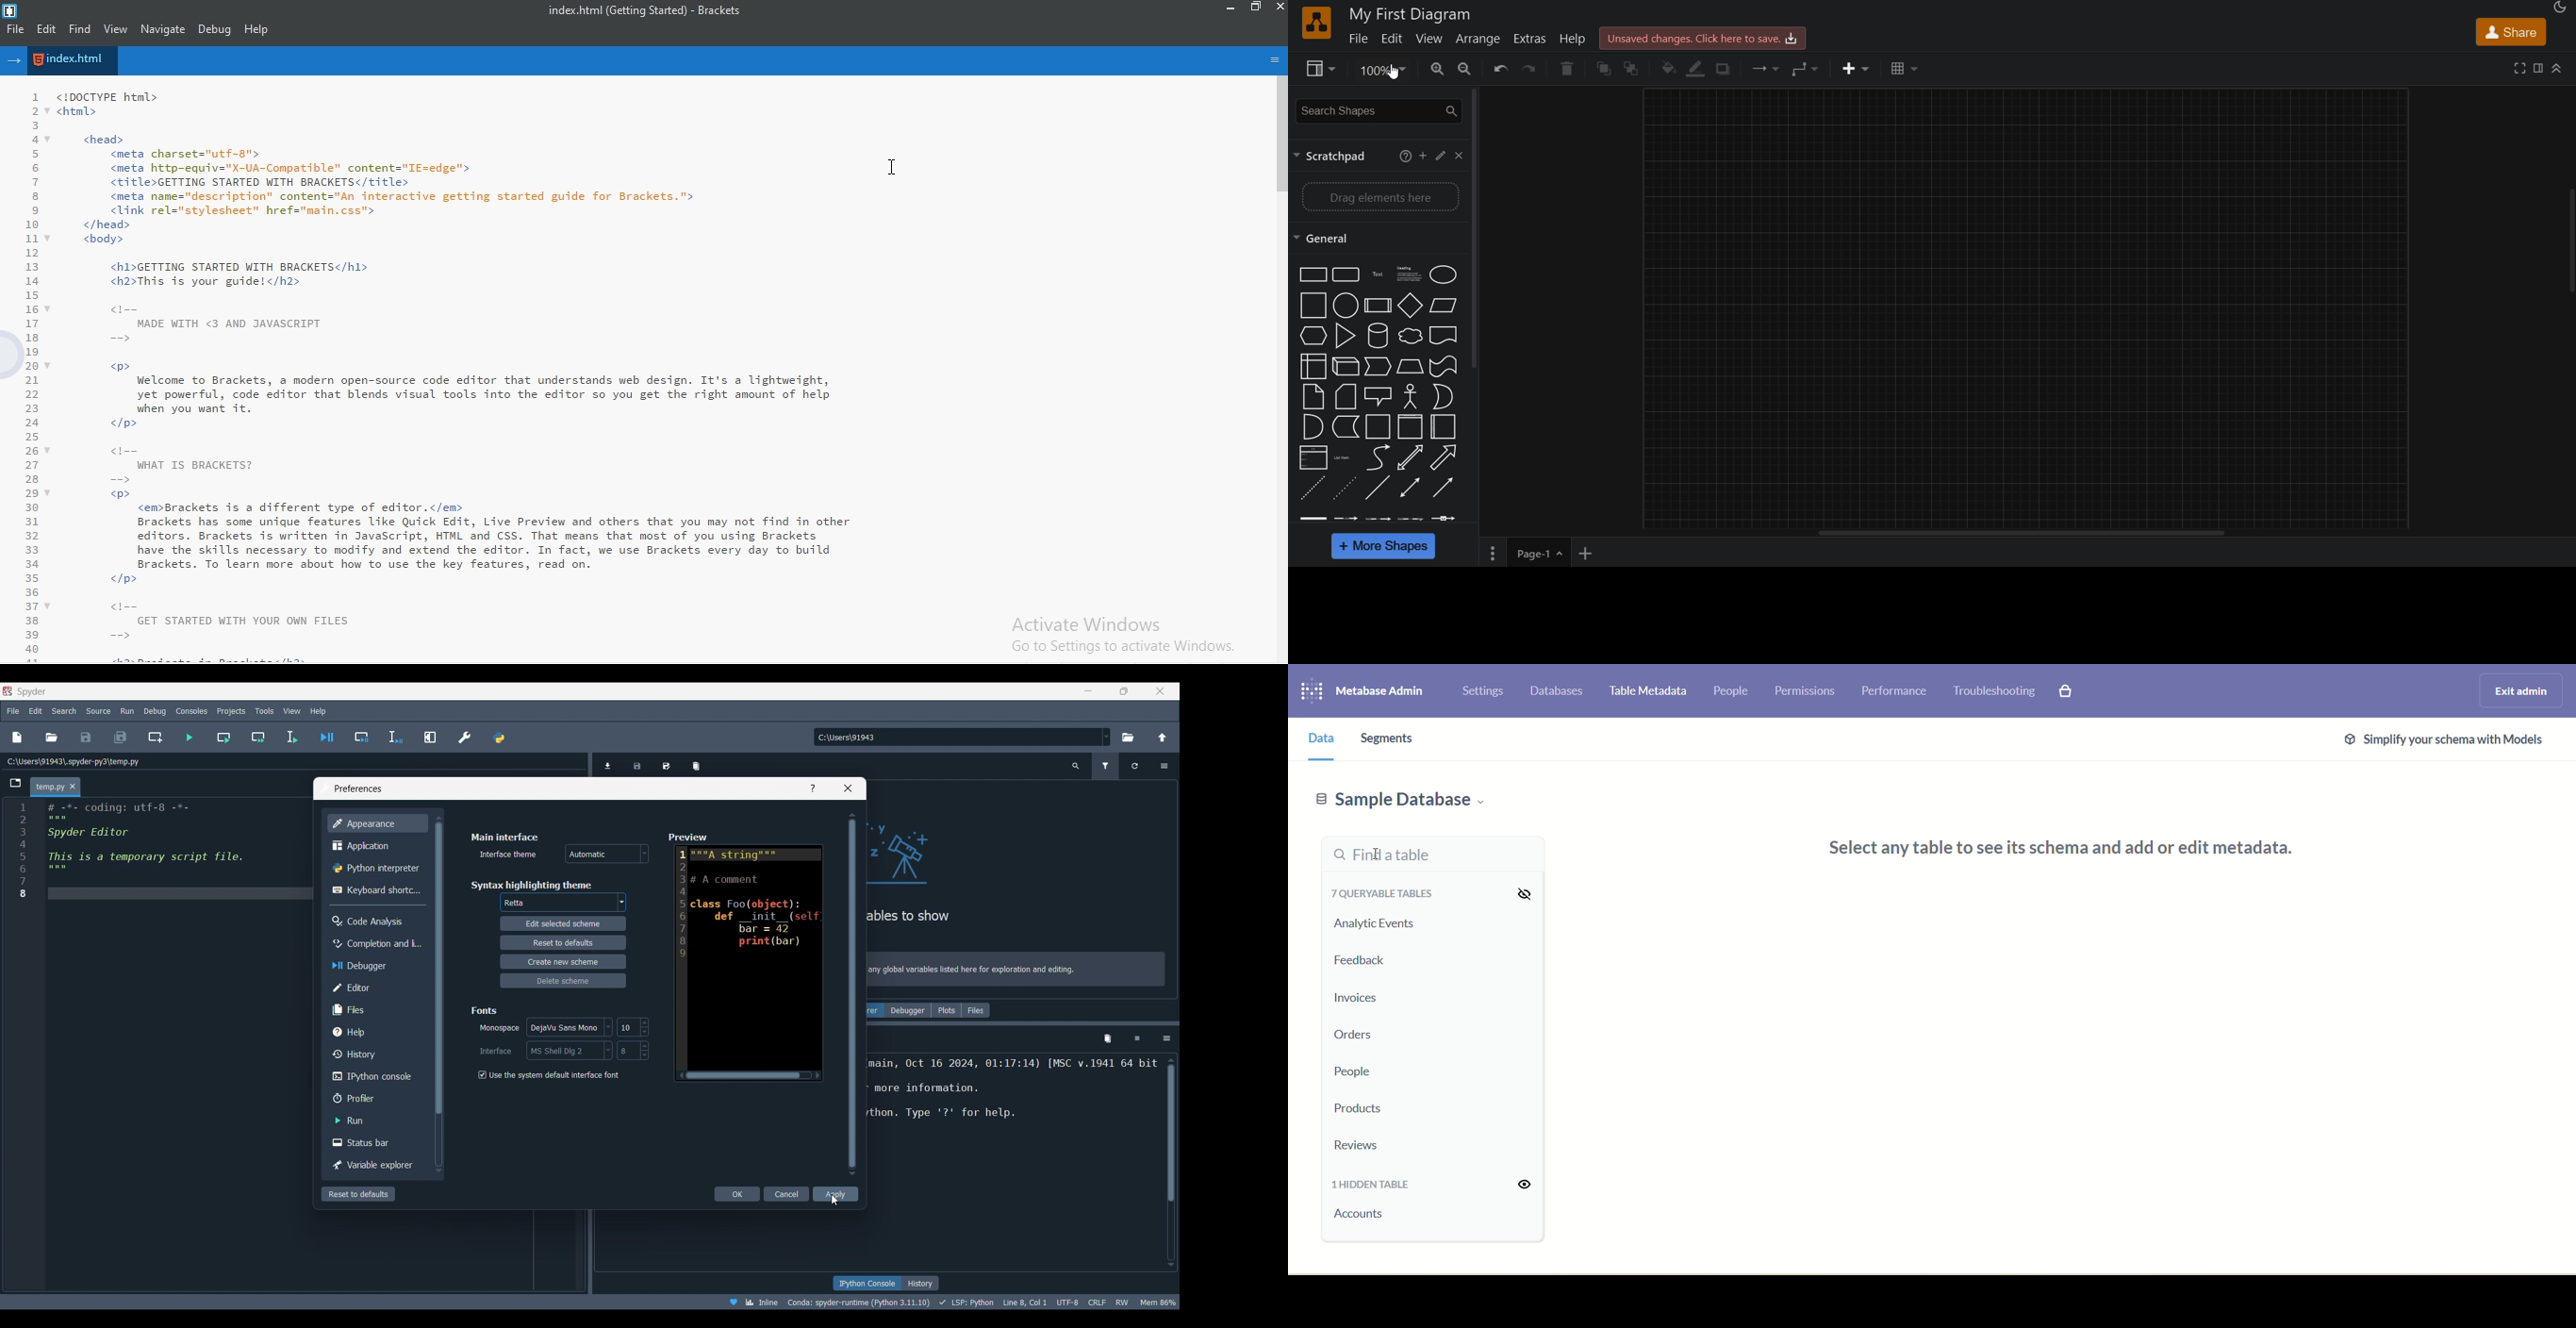  What do you see at coordinates (947, 1010) in the screenshot?
I see `Plots` at bounding box center [947, 1010].